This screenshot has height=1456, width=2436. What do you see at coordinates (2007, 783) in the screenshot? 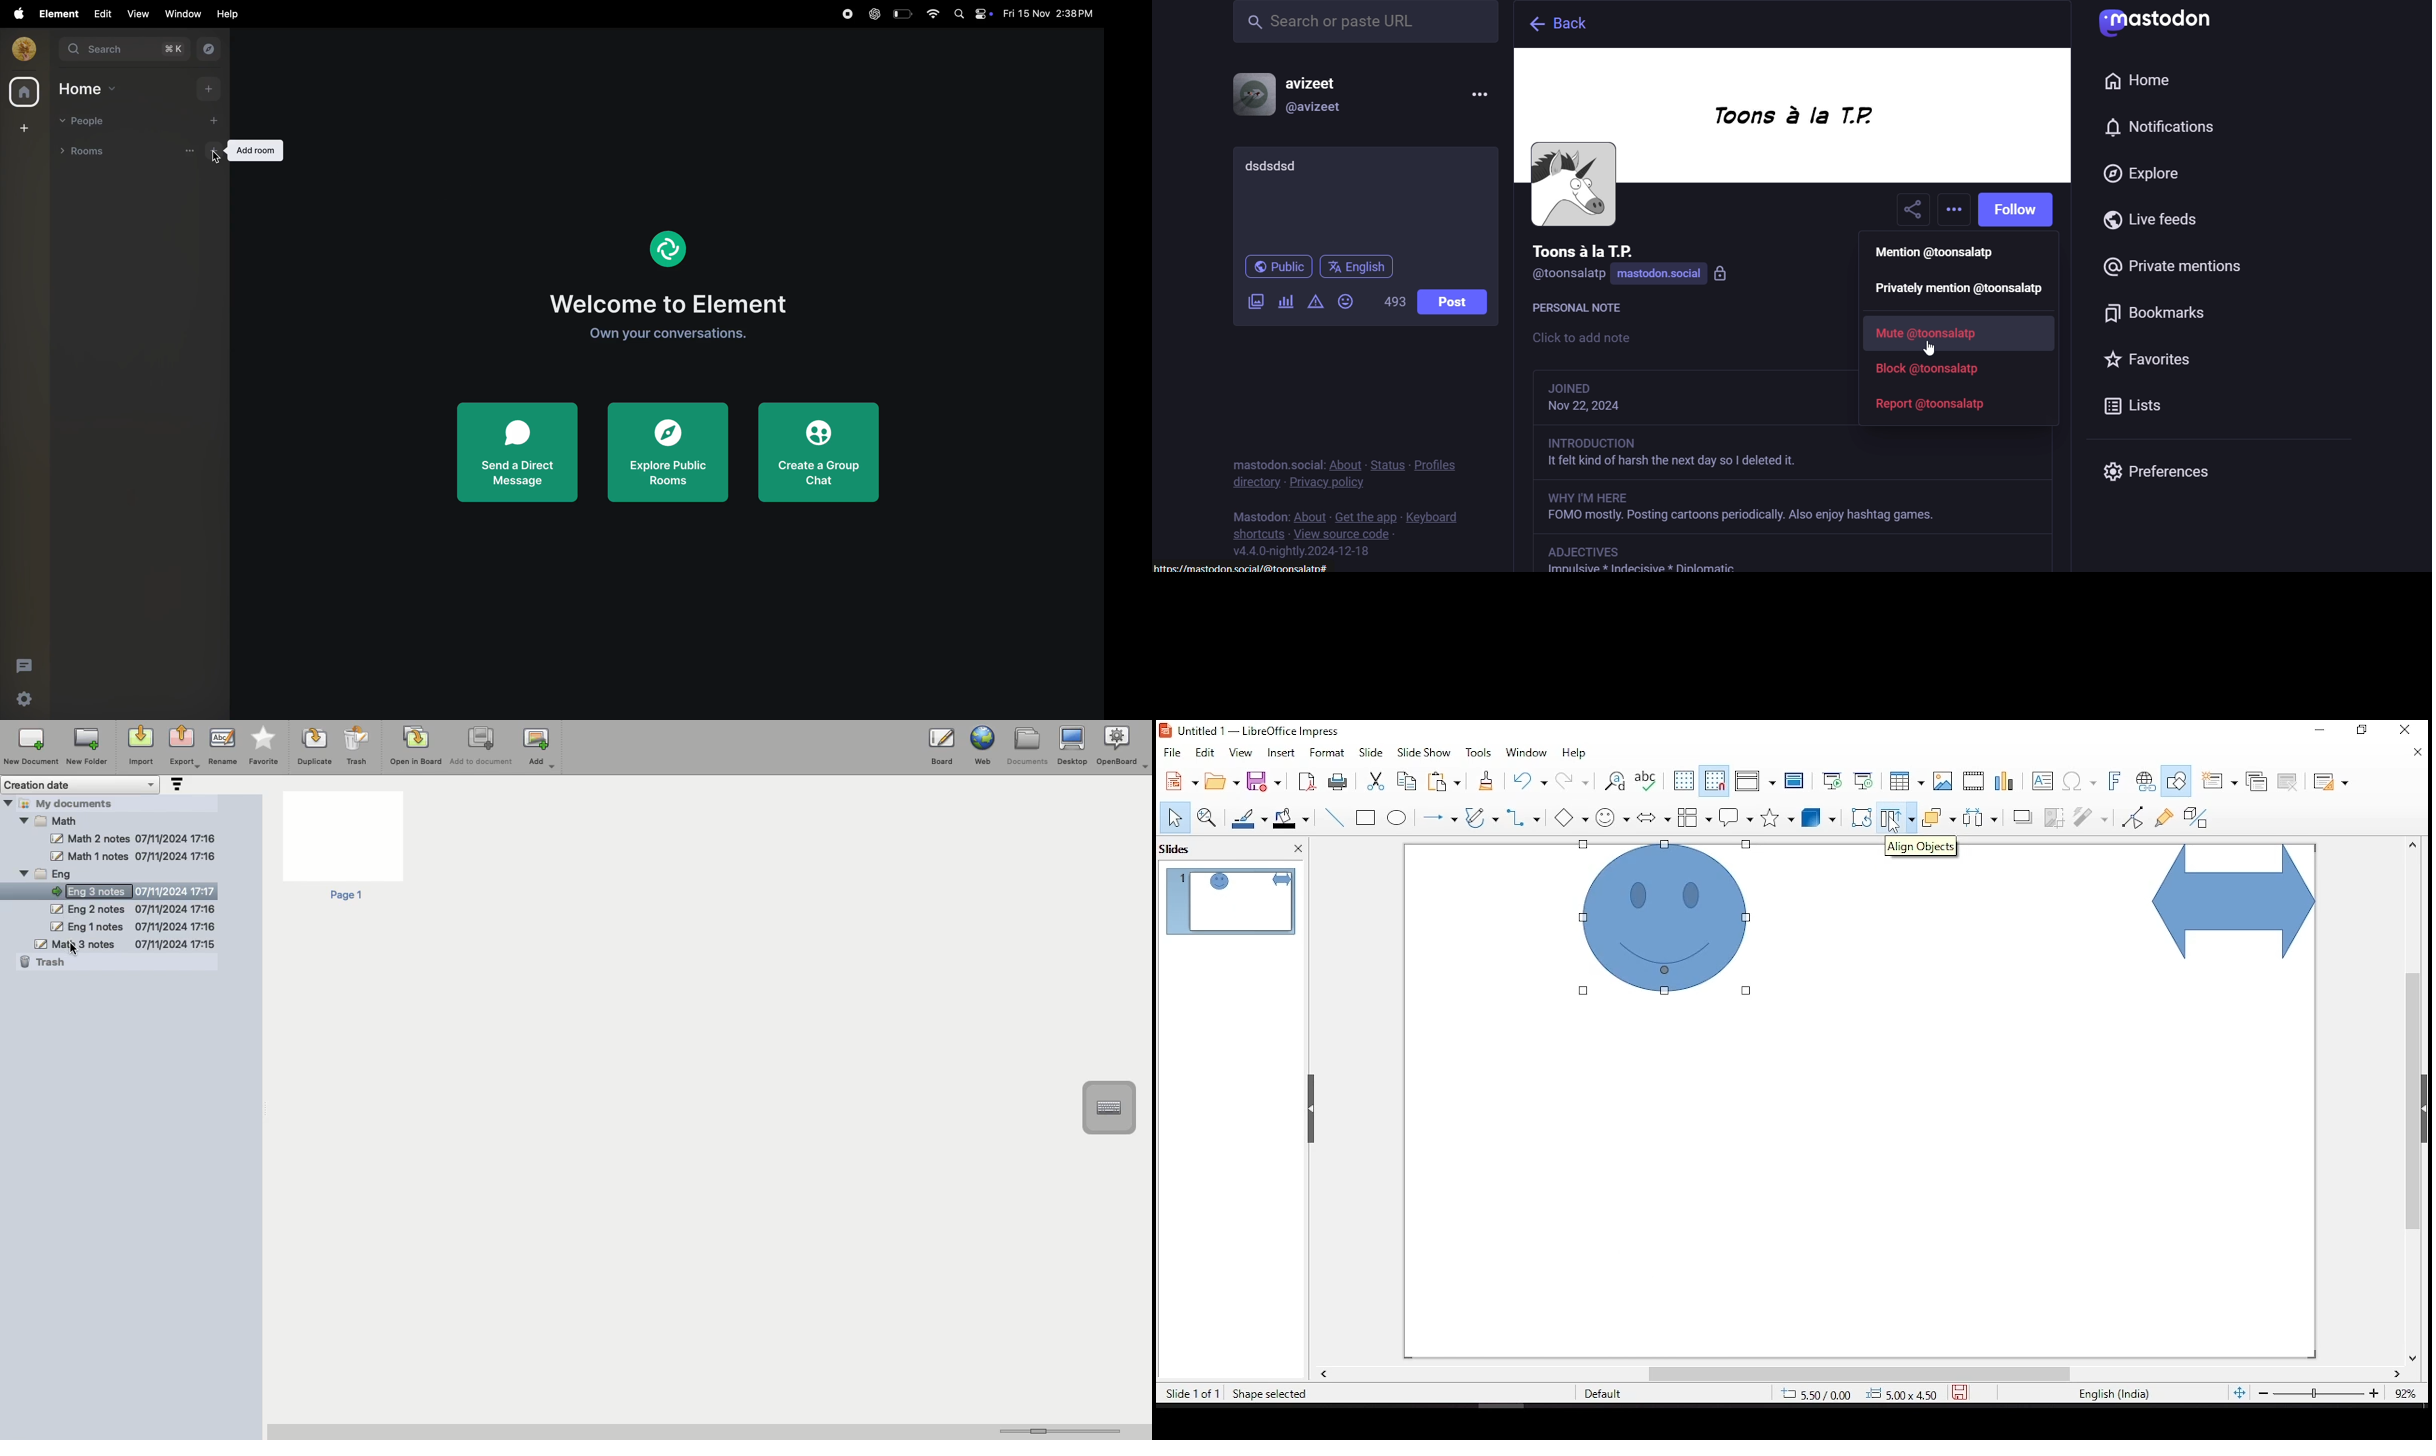
I see `charts` at bounding box center [2007, 783].